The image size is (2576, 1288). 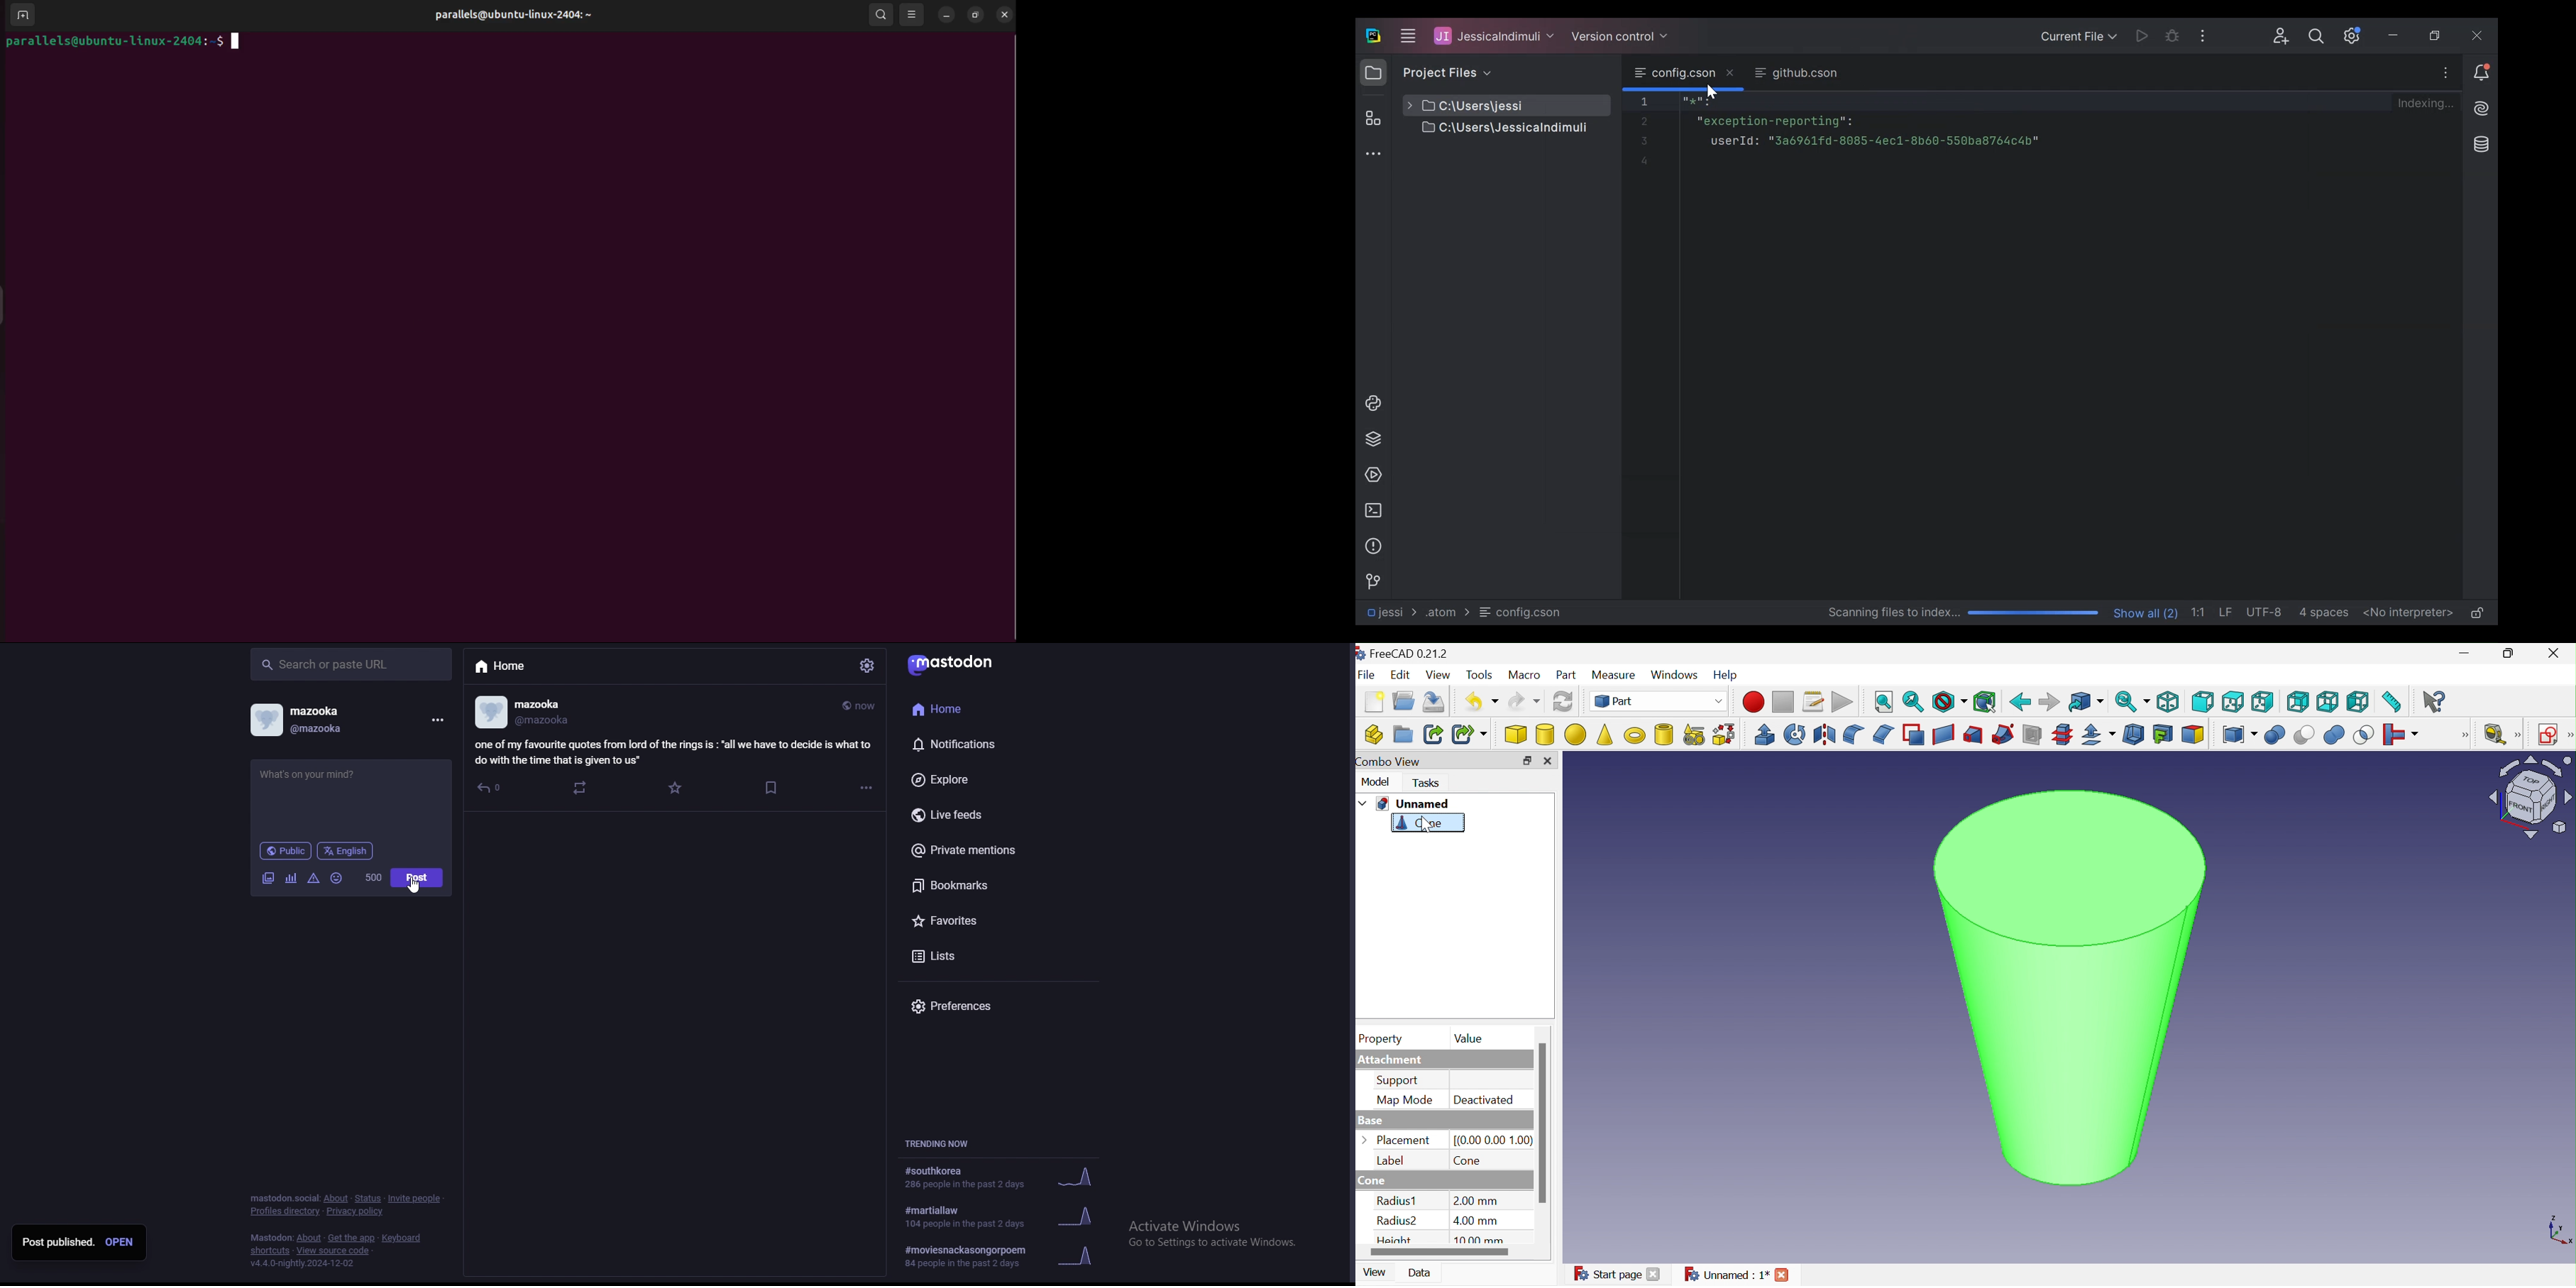 What do you see at coordinates (1684, 73) in the screenshot?
I see `Browse tab` at bounding box center [1684, 73].